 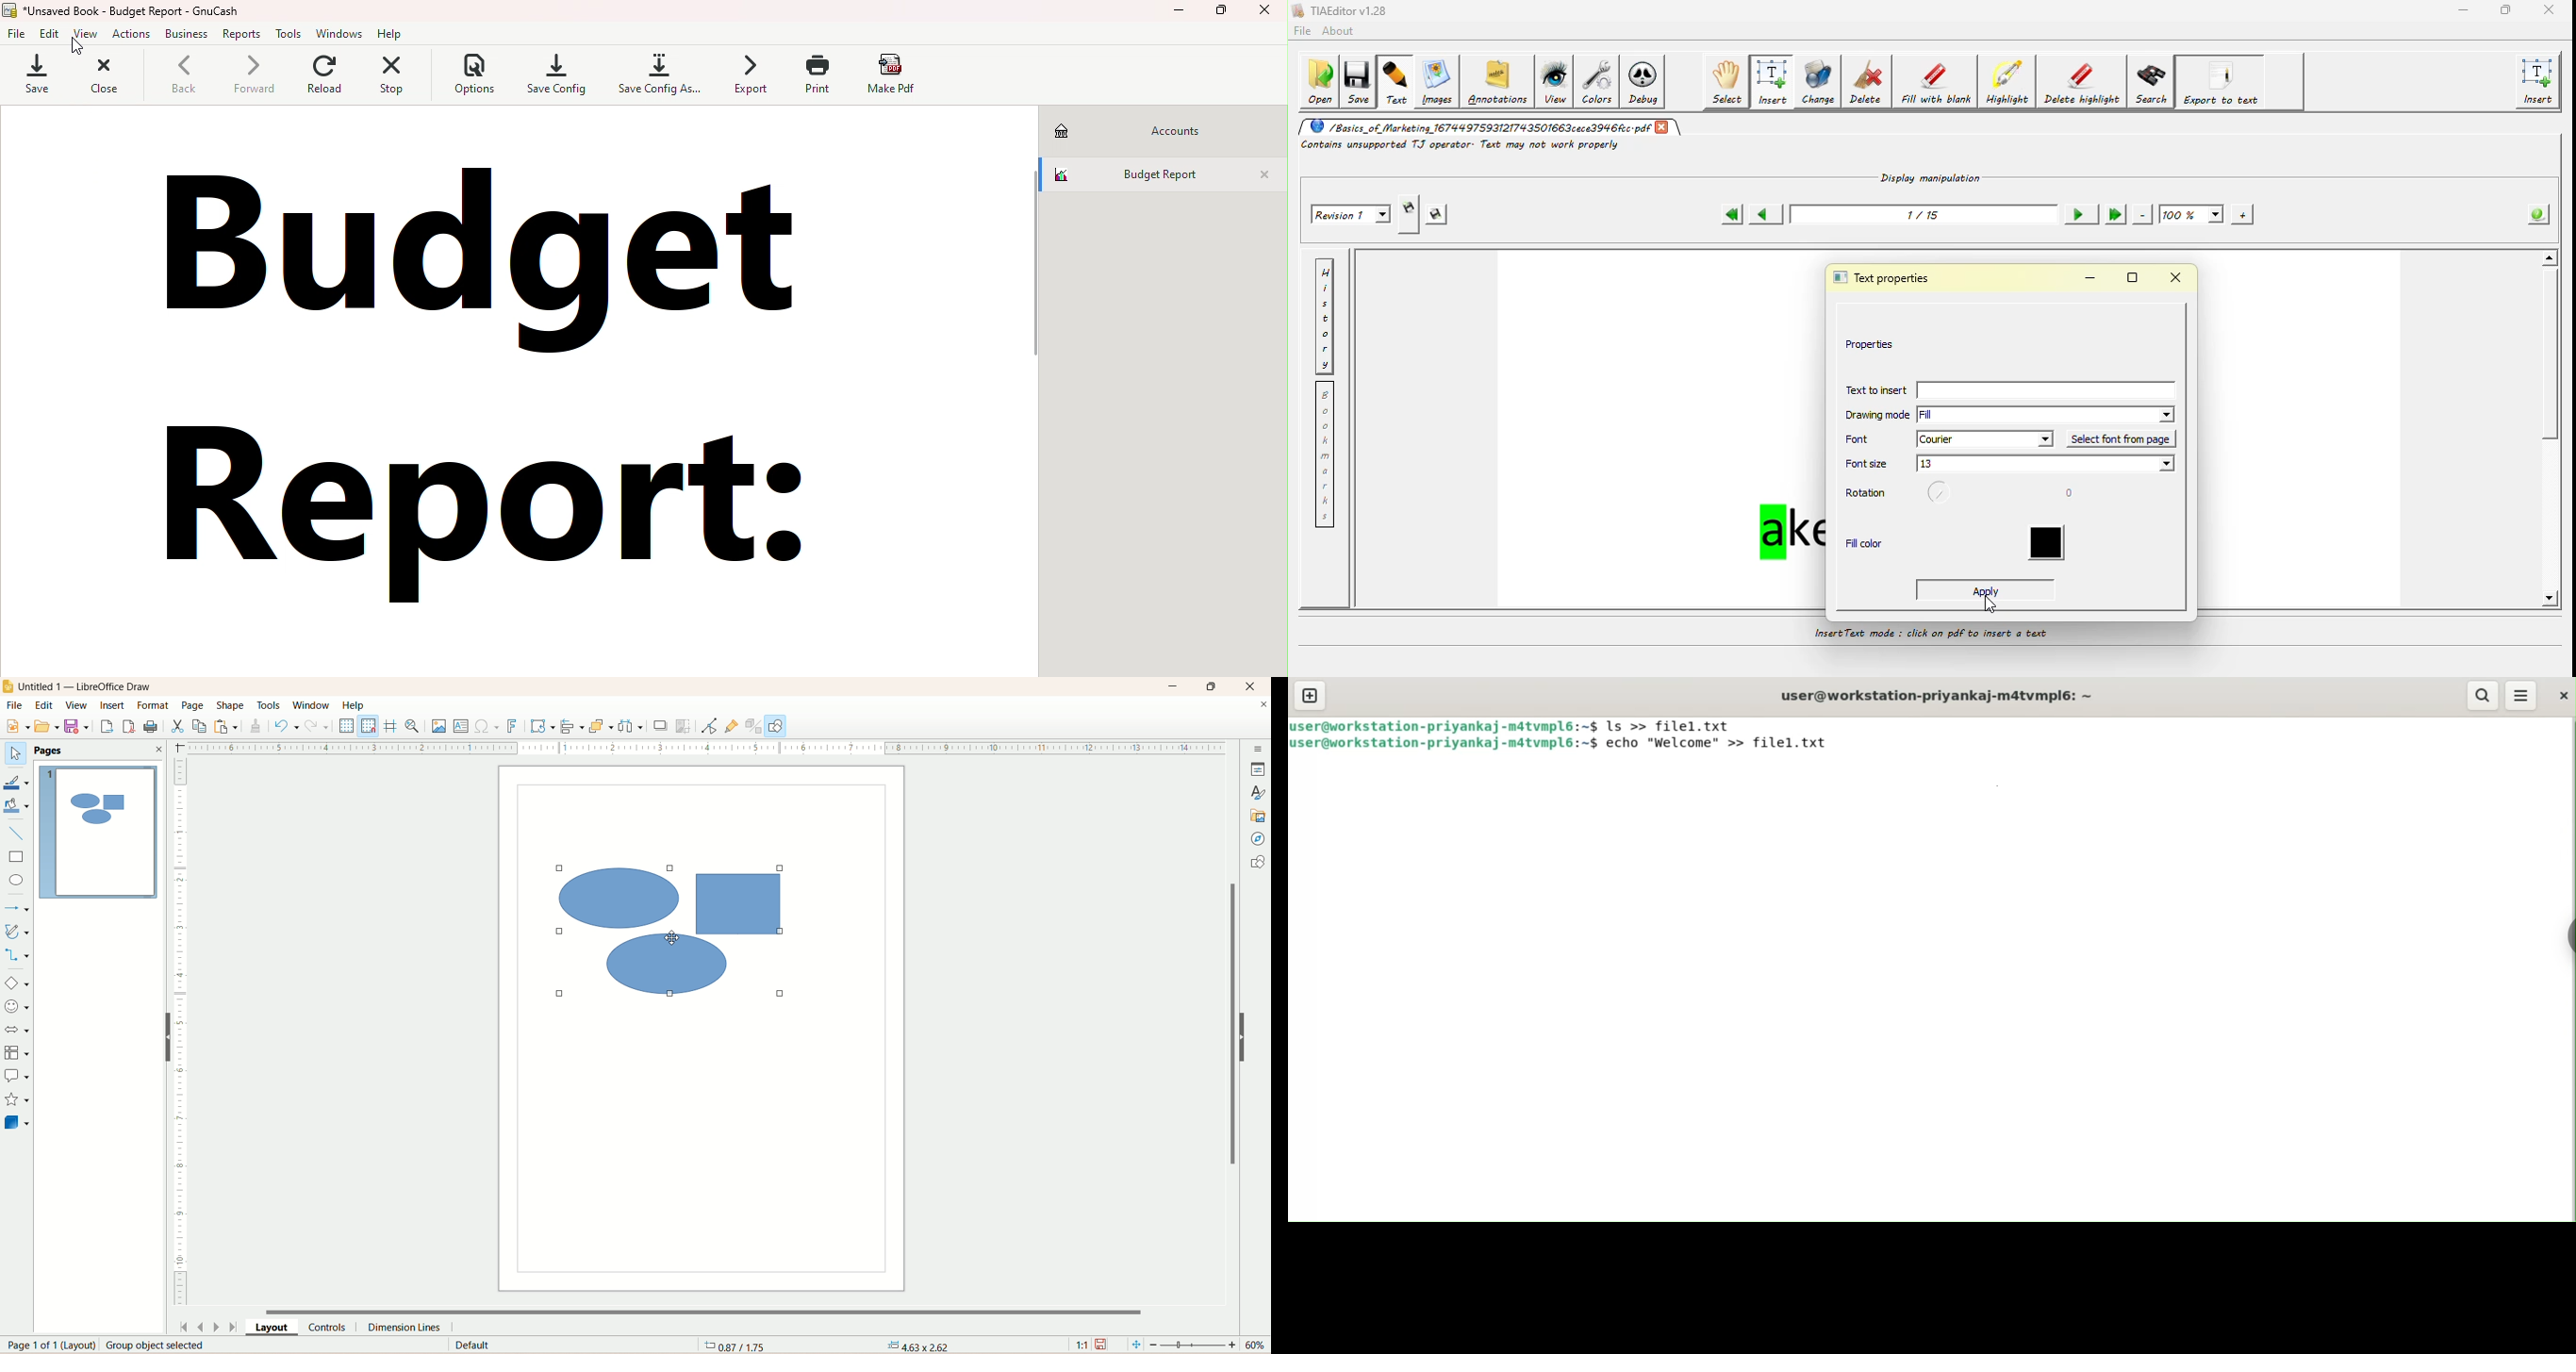 I want to click on Options, so click(x=471, y=76).